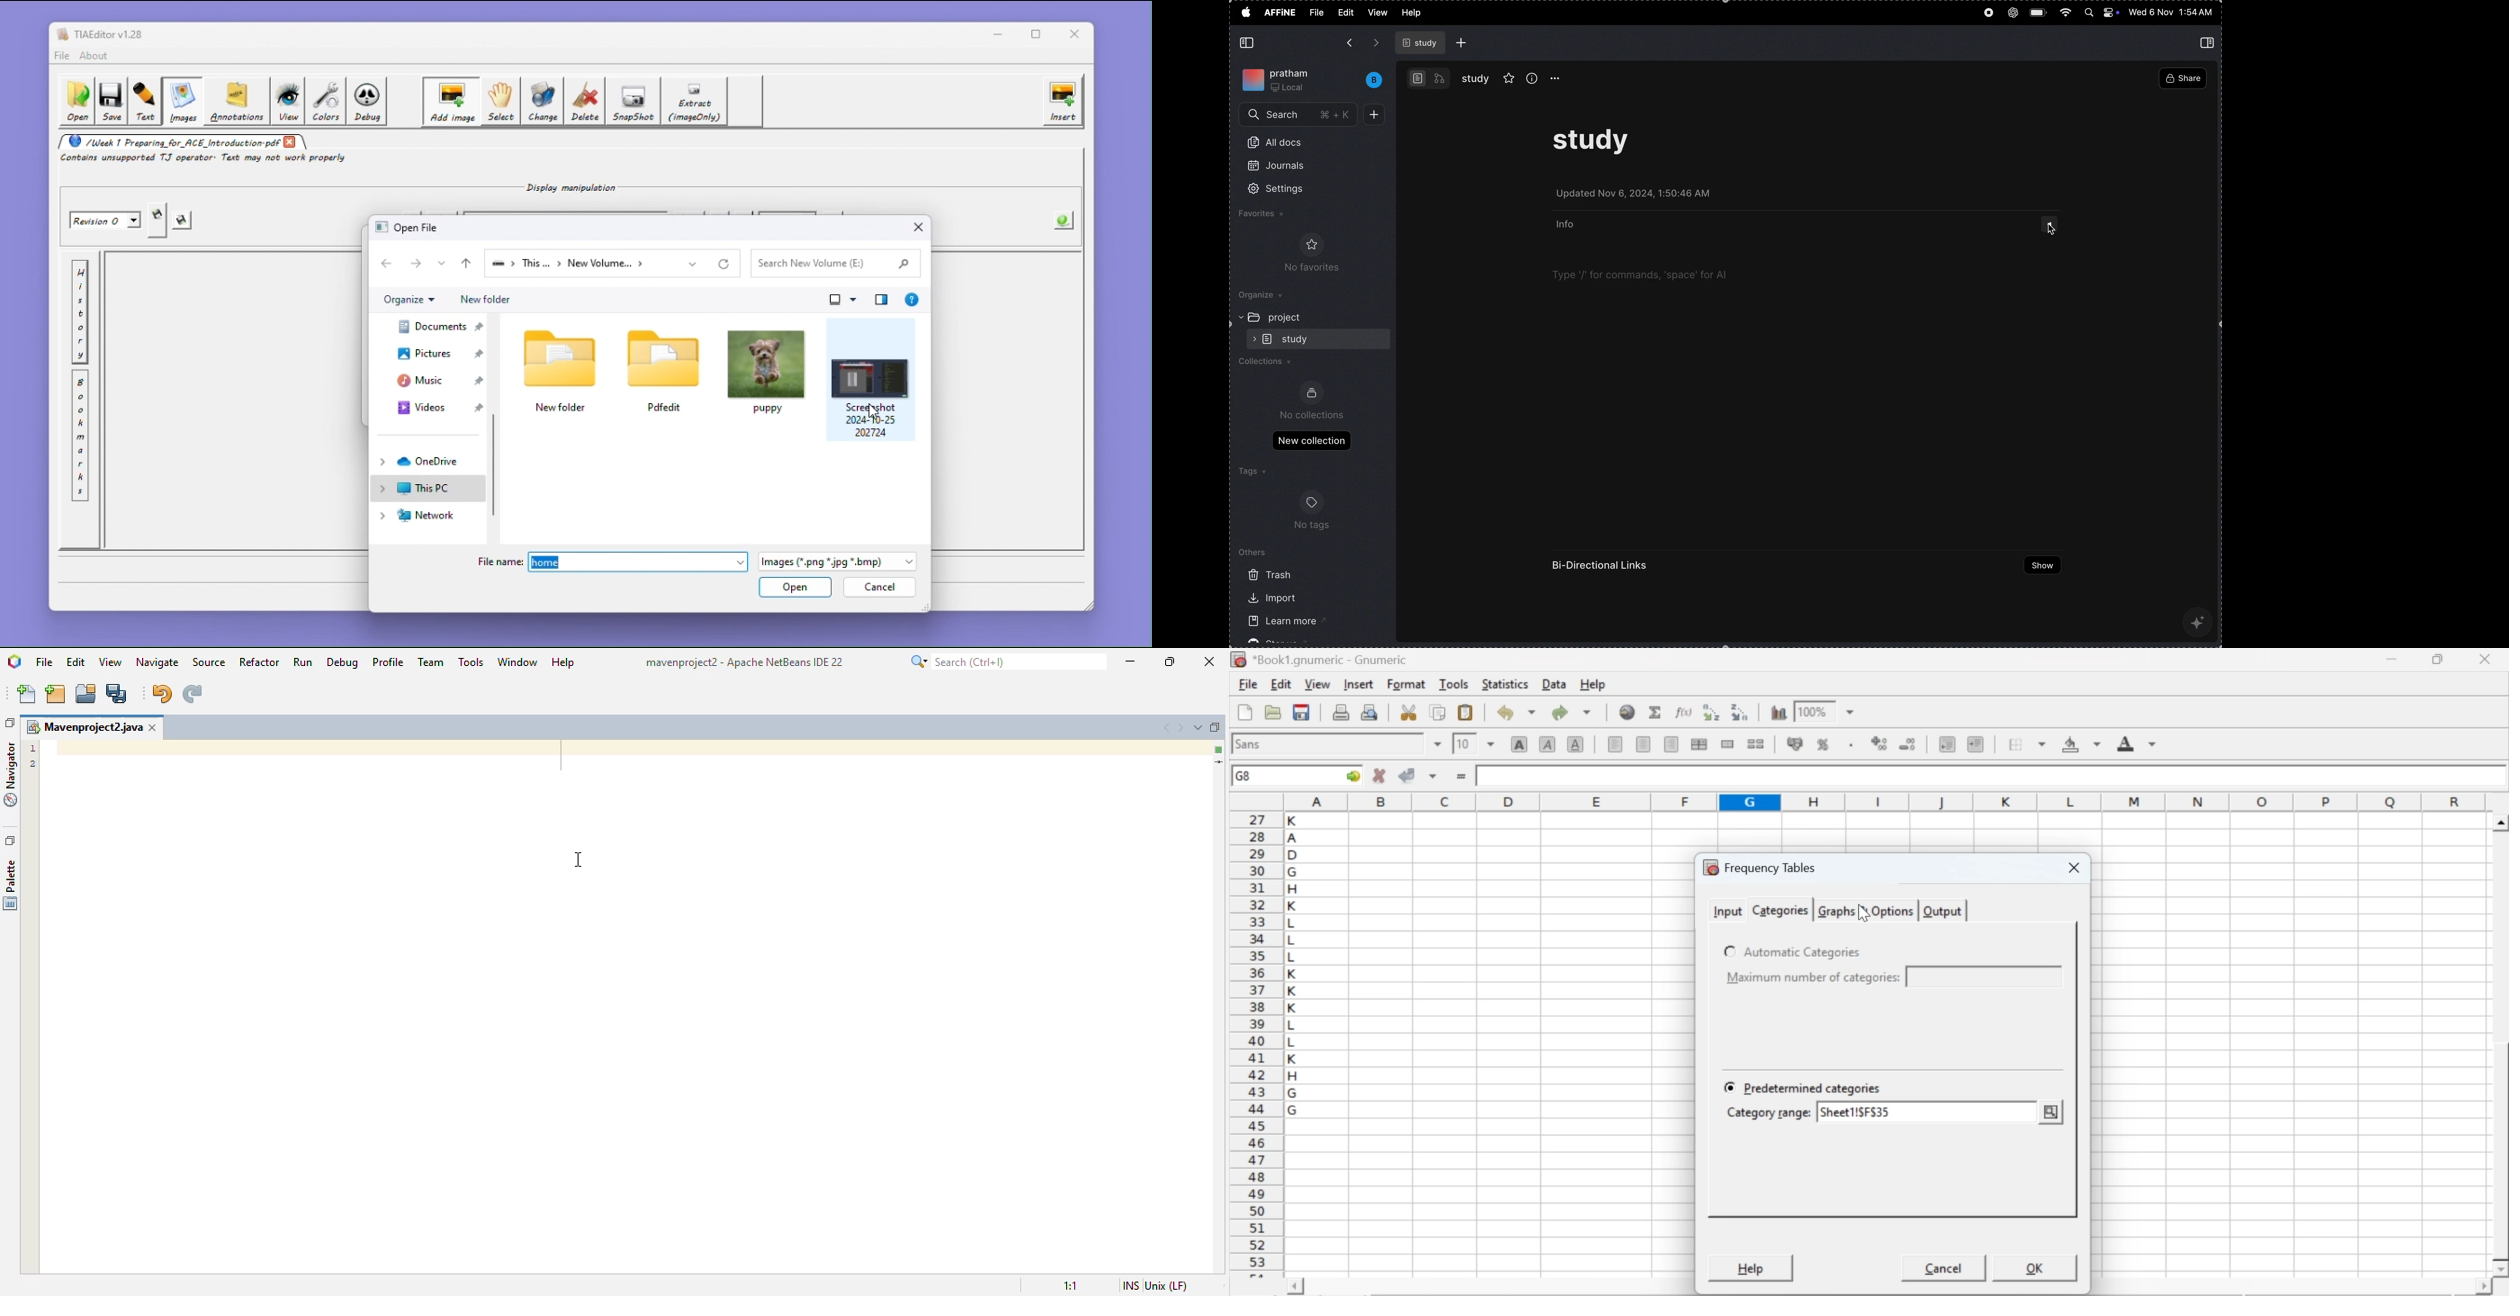 The width and height of the screenshot is (2520, 1316). I want to click on collapse side bar, so click(1248, 43).